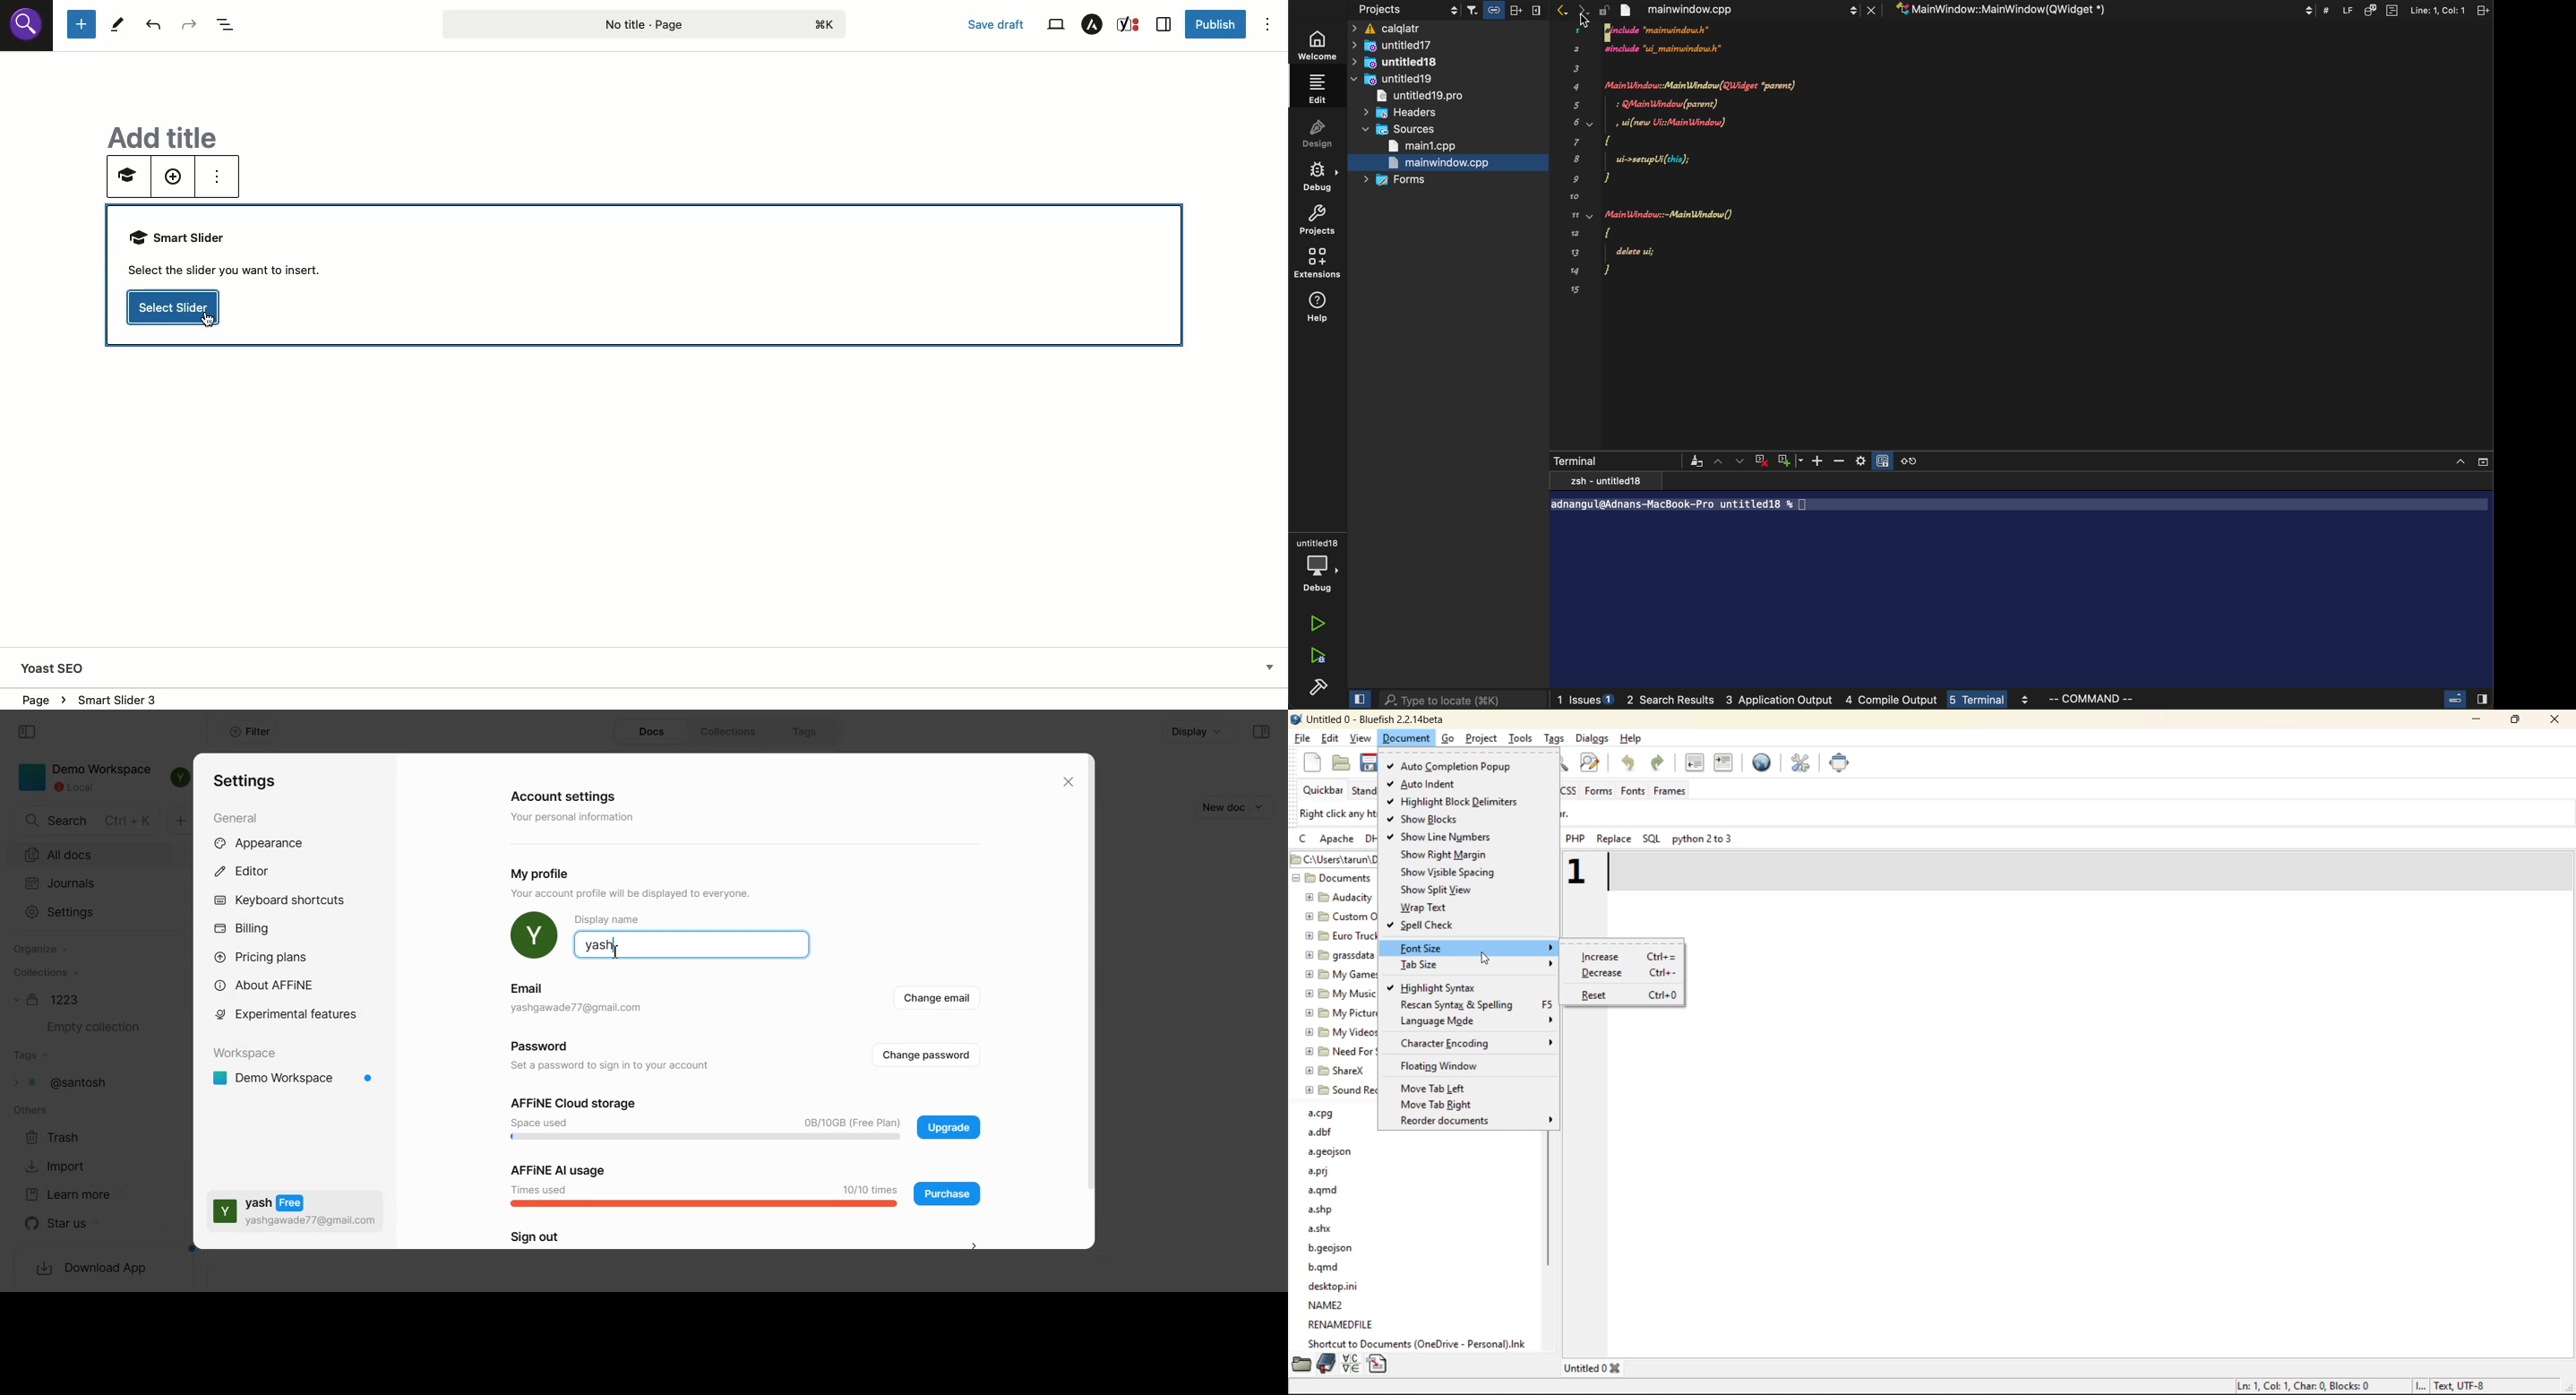 This screenshot has width=2576, height=1400. What do you see at coordinates (1334, 859) in the screenshot?
I see `C:\Users\tarun\Documents - file path/location` at bounding box center [1334, 859].